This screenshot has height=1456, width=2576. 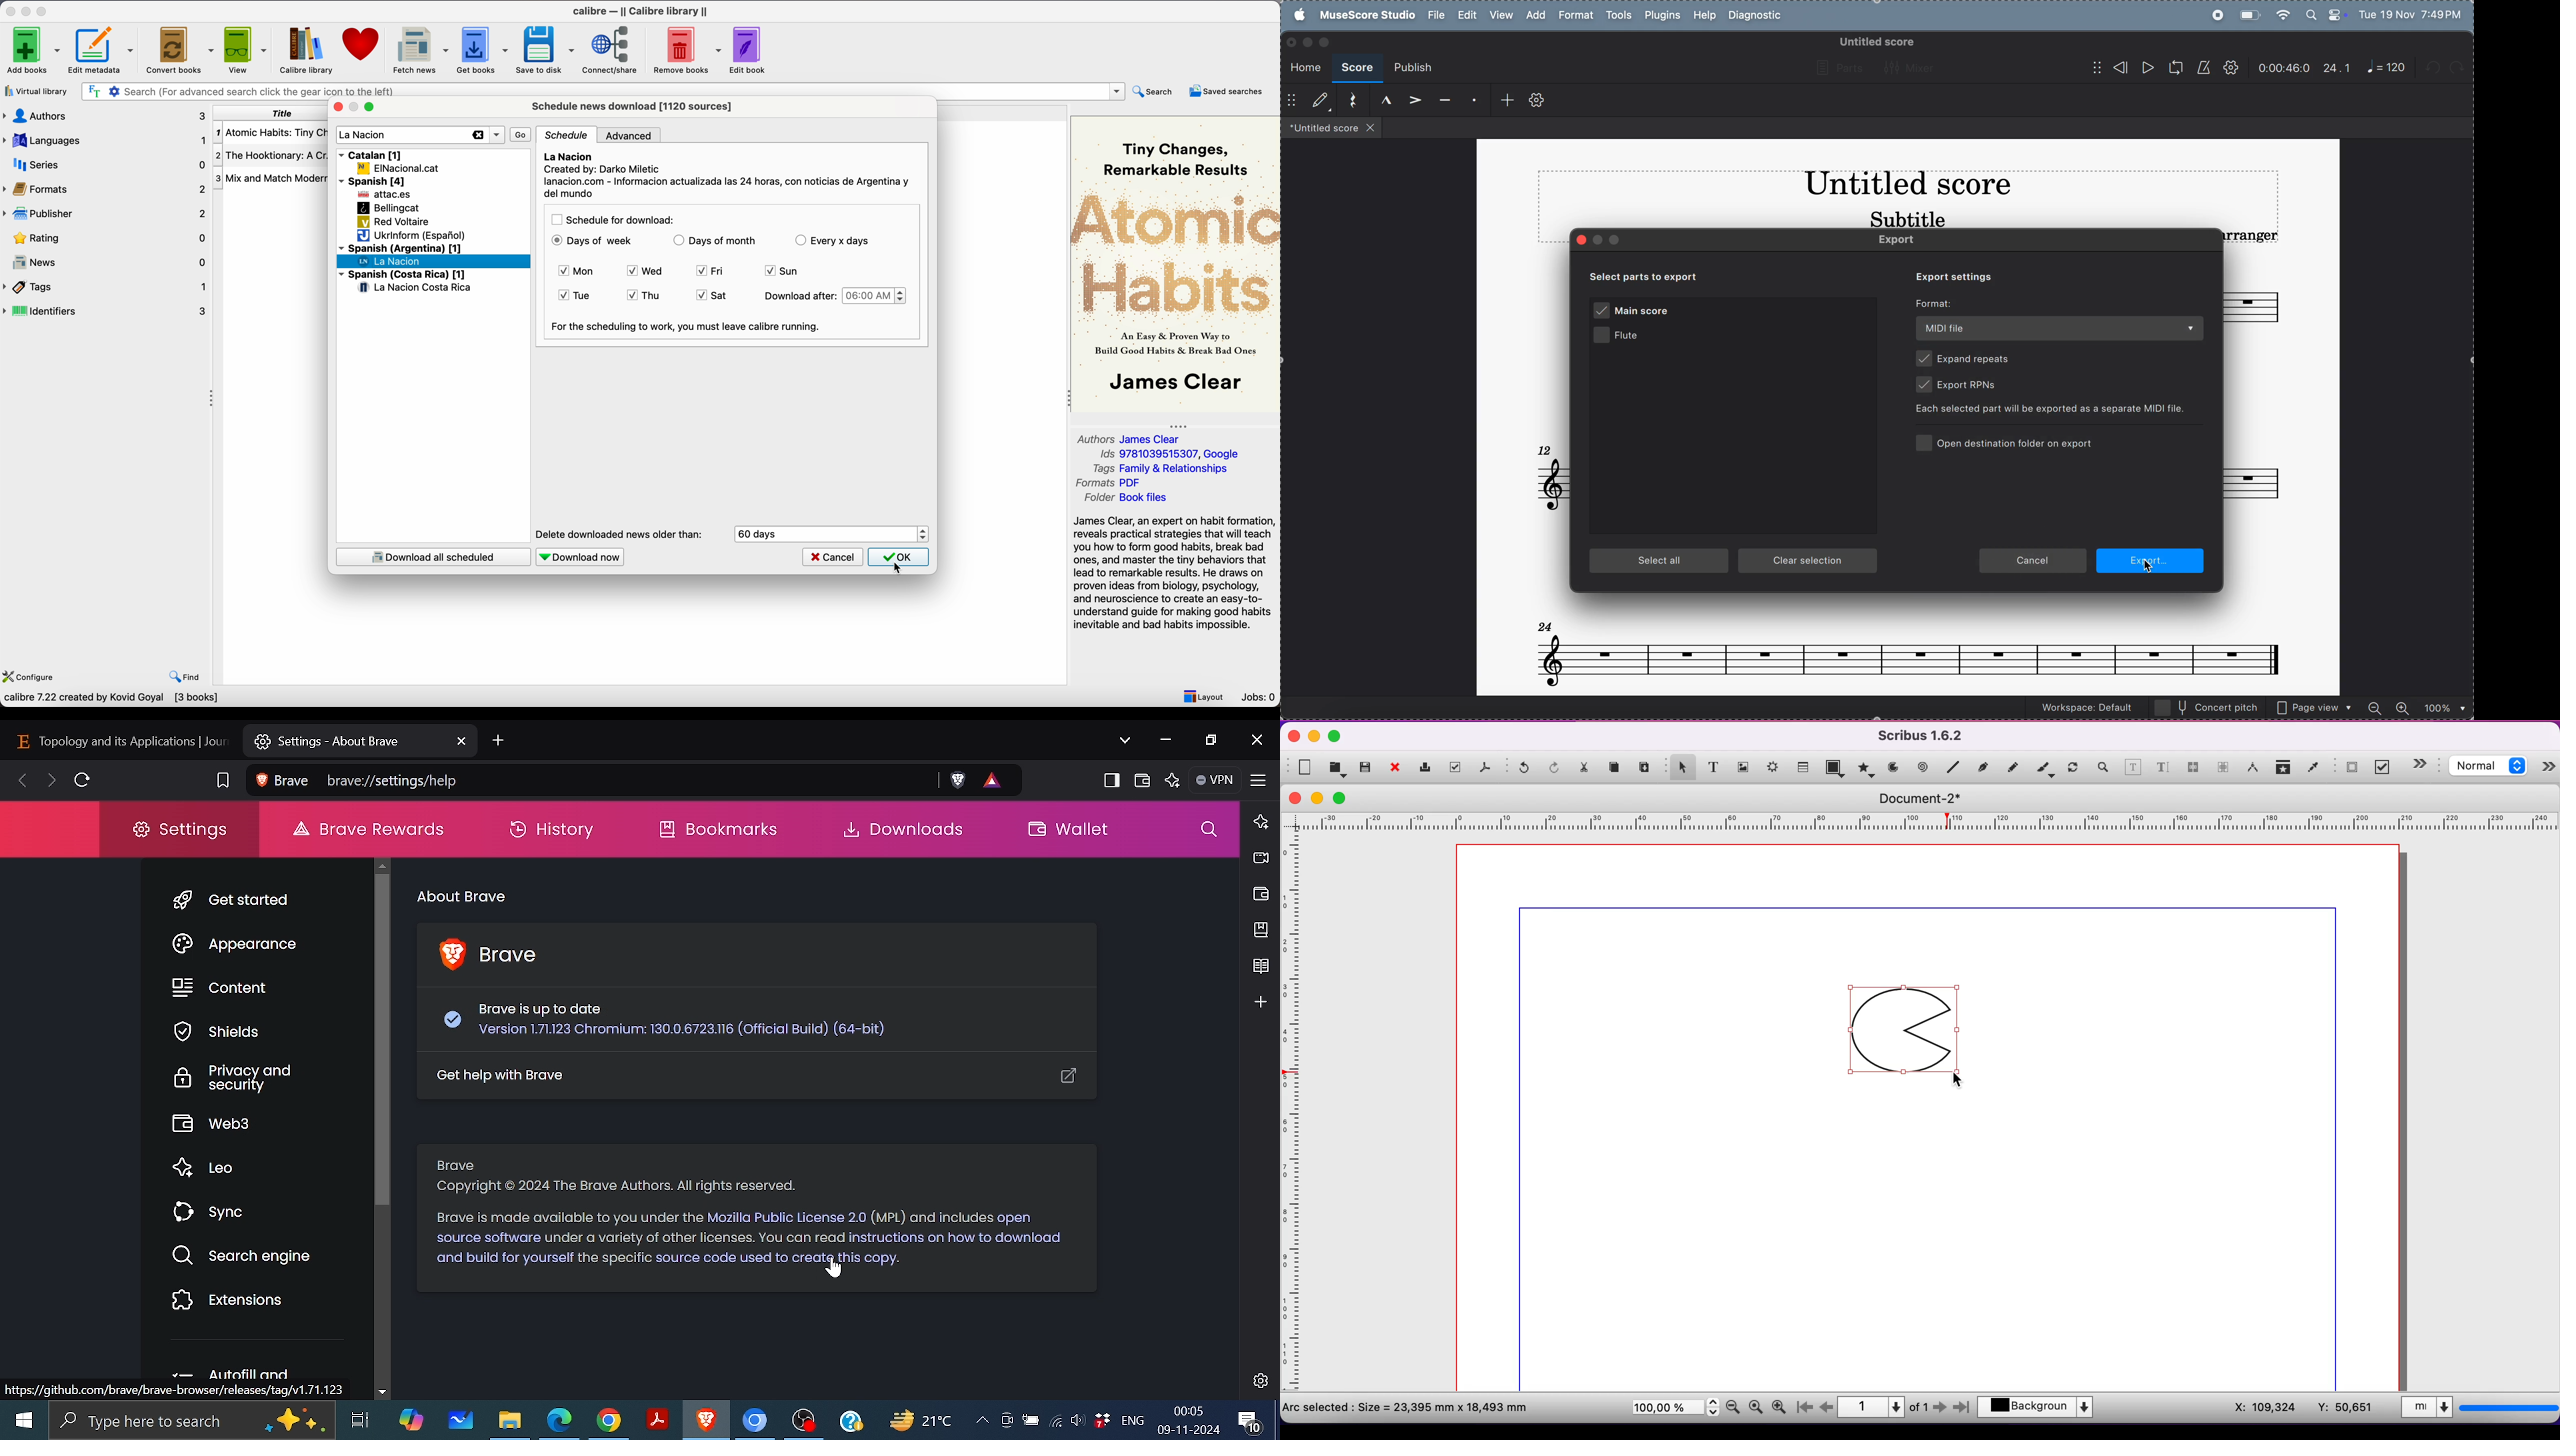 I want to click on close, so click(x=1398, y=768).